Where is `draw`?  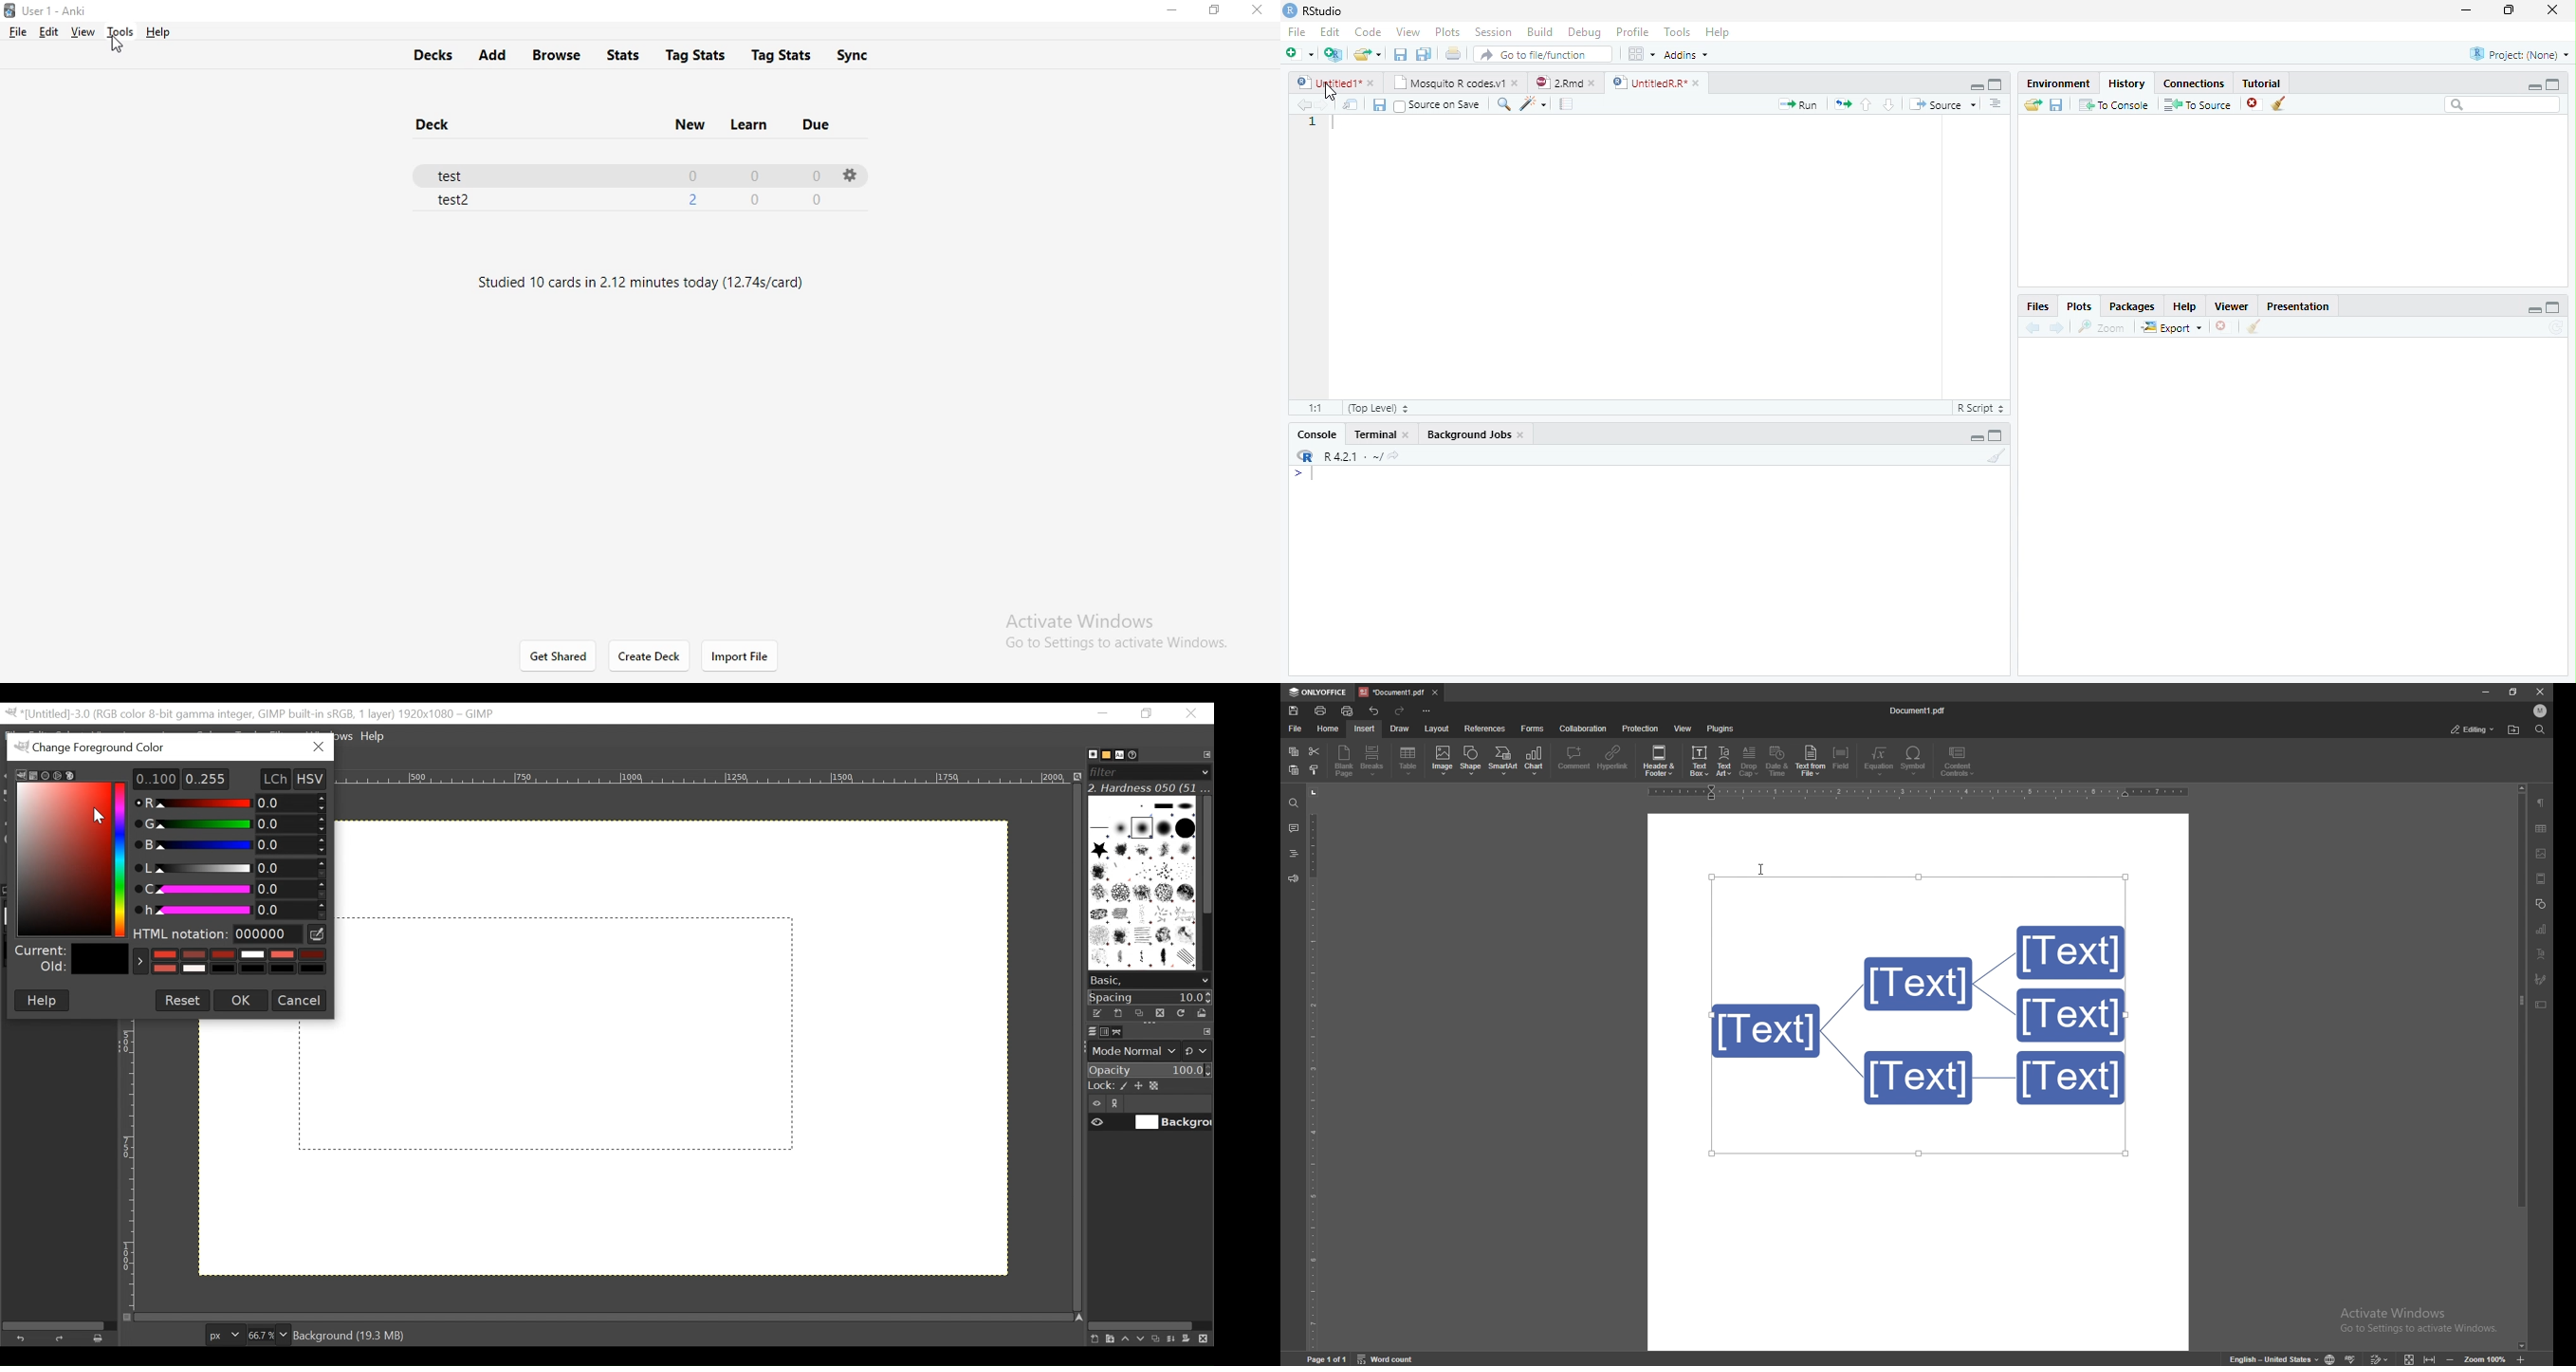
draw is located at coordinates (1401, 728).